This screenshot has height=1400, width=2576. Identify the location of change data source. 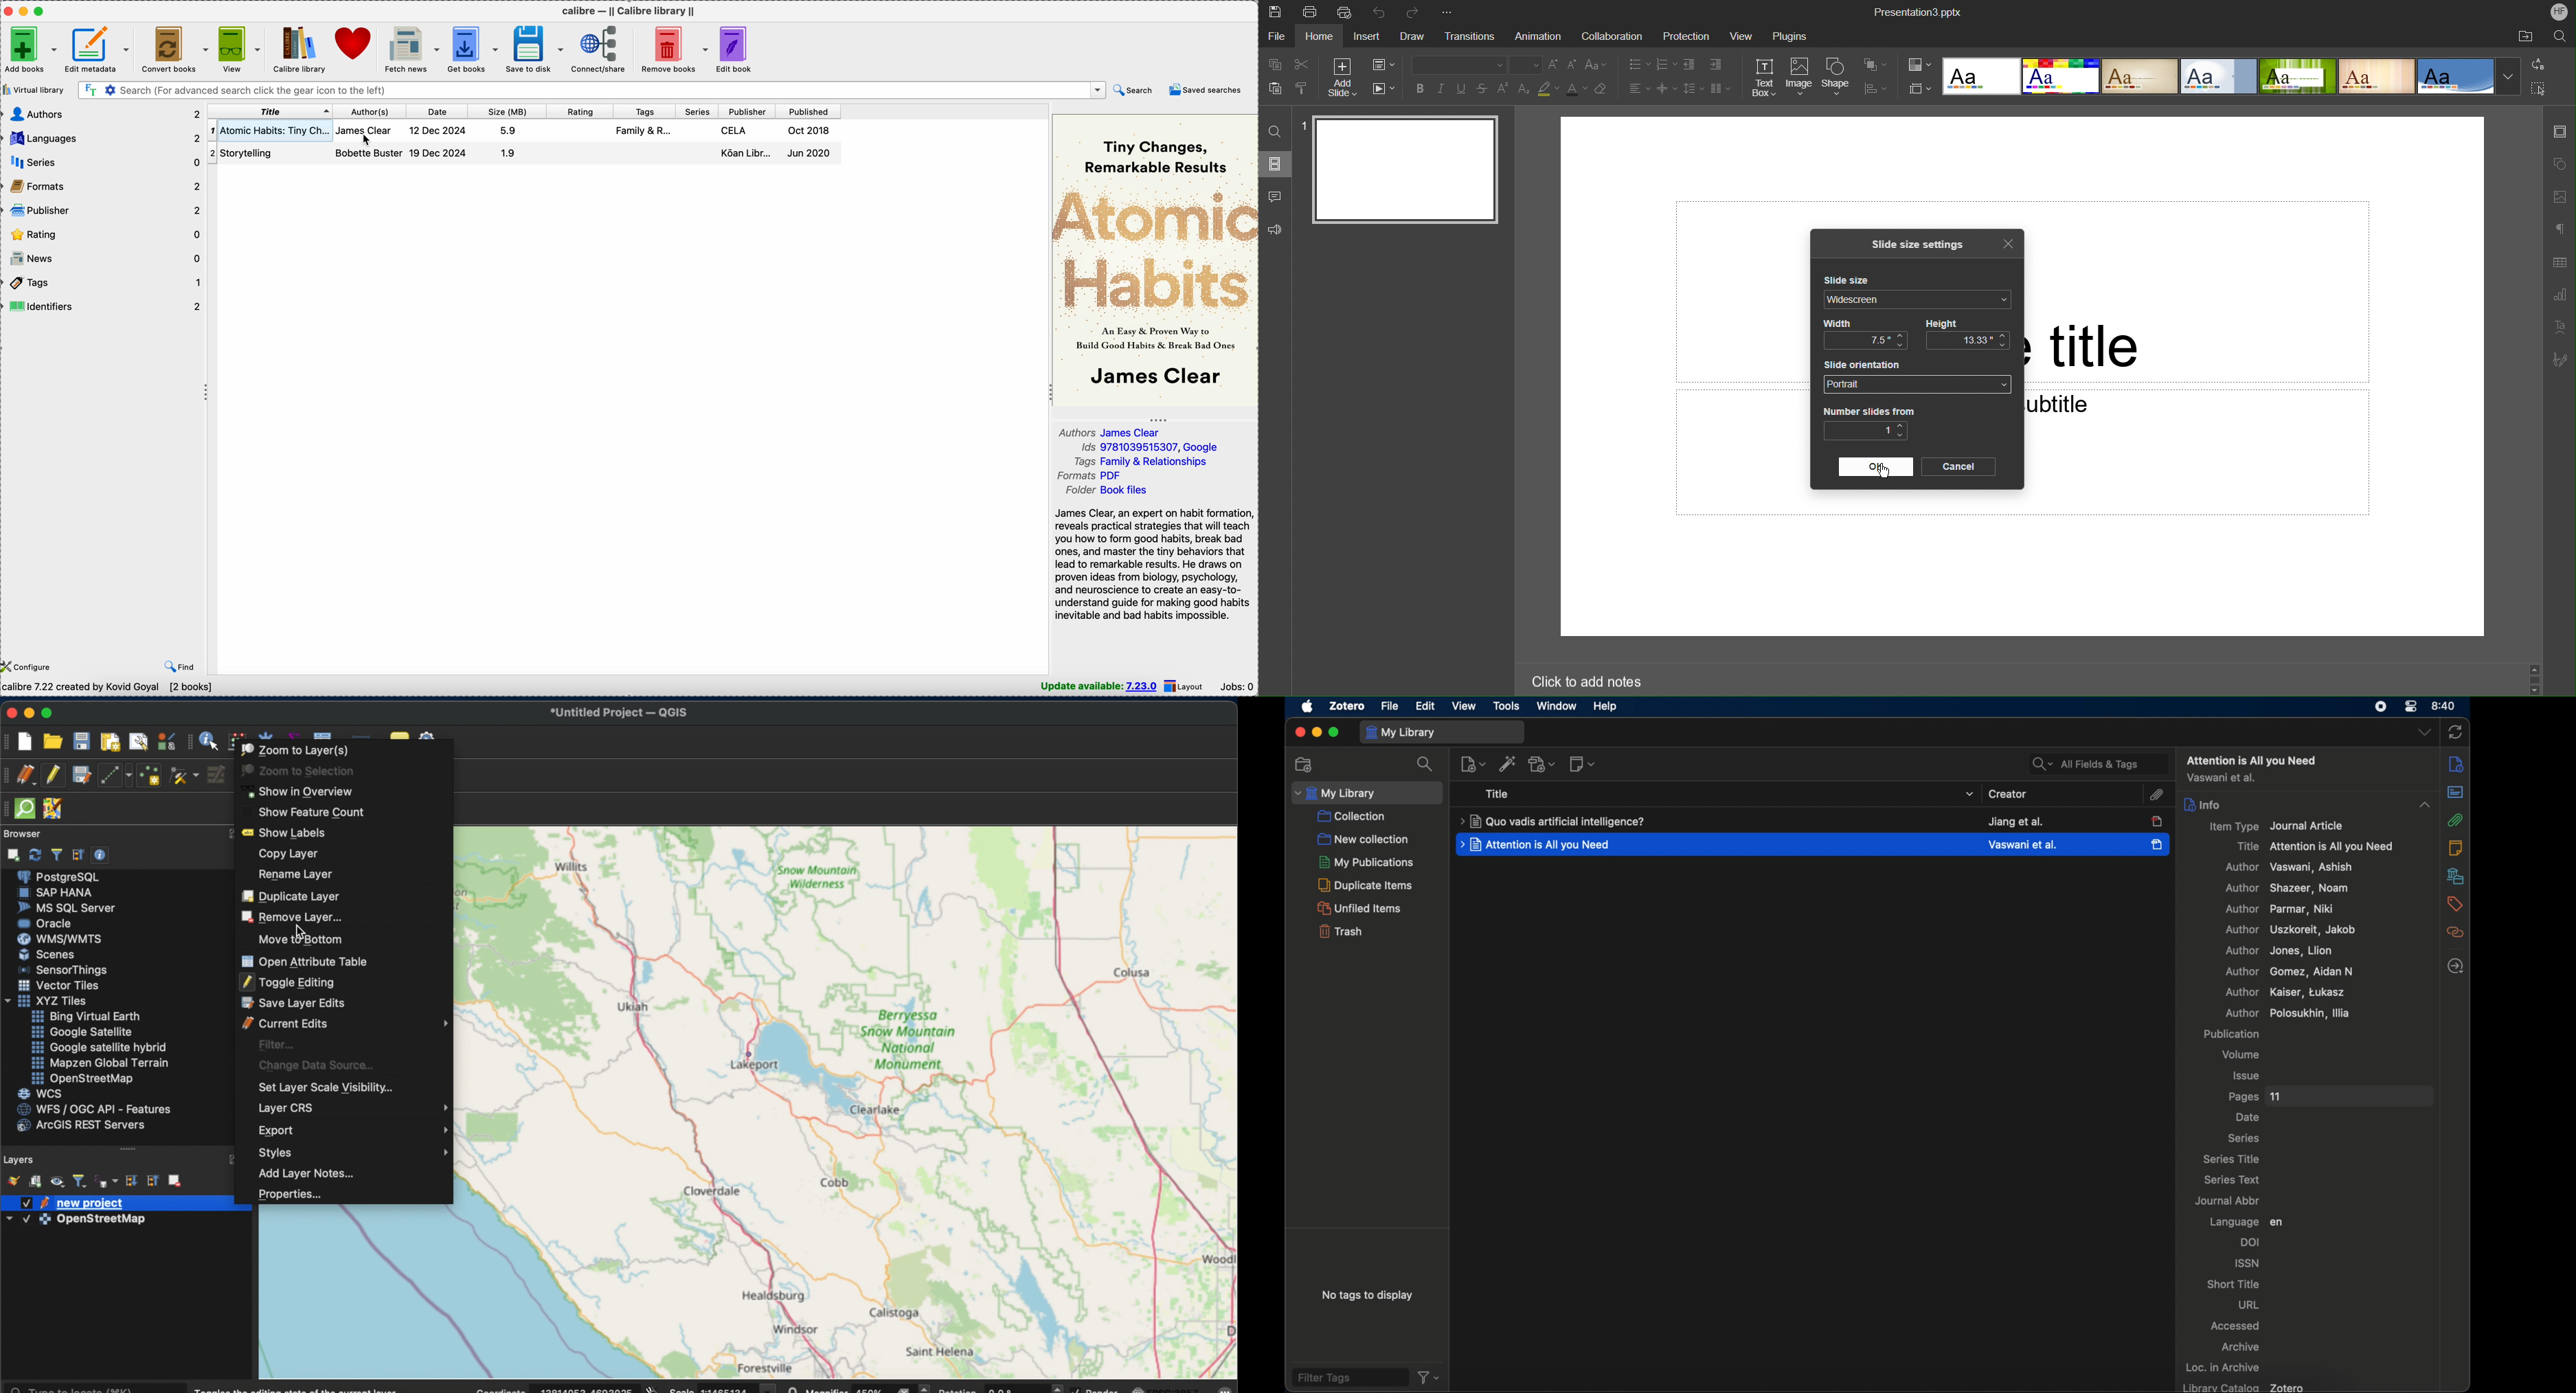
(312, 1063).